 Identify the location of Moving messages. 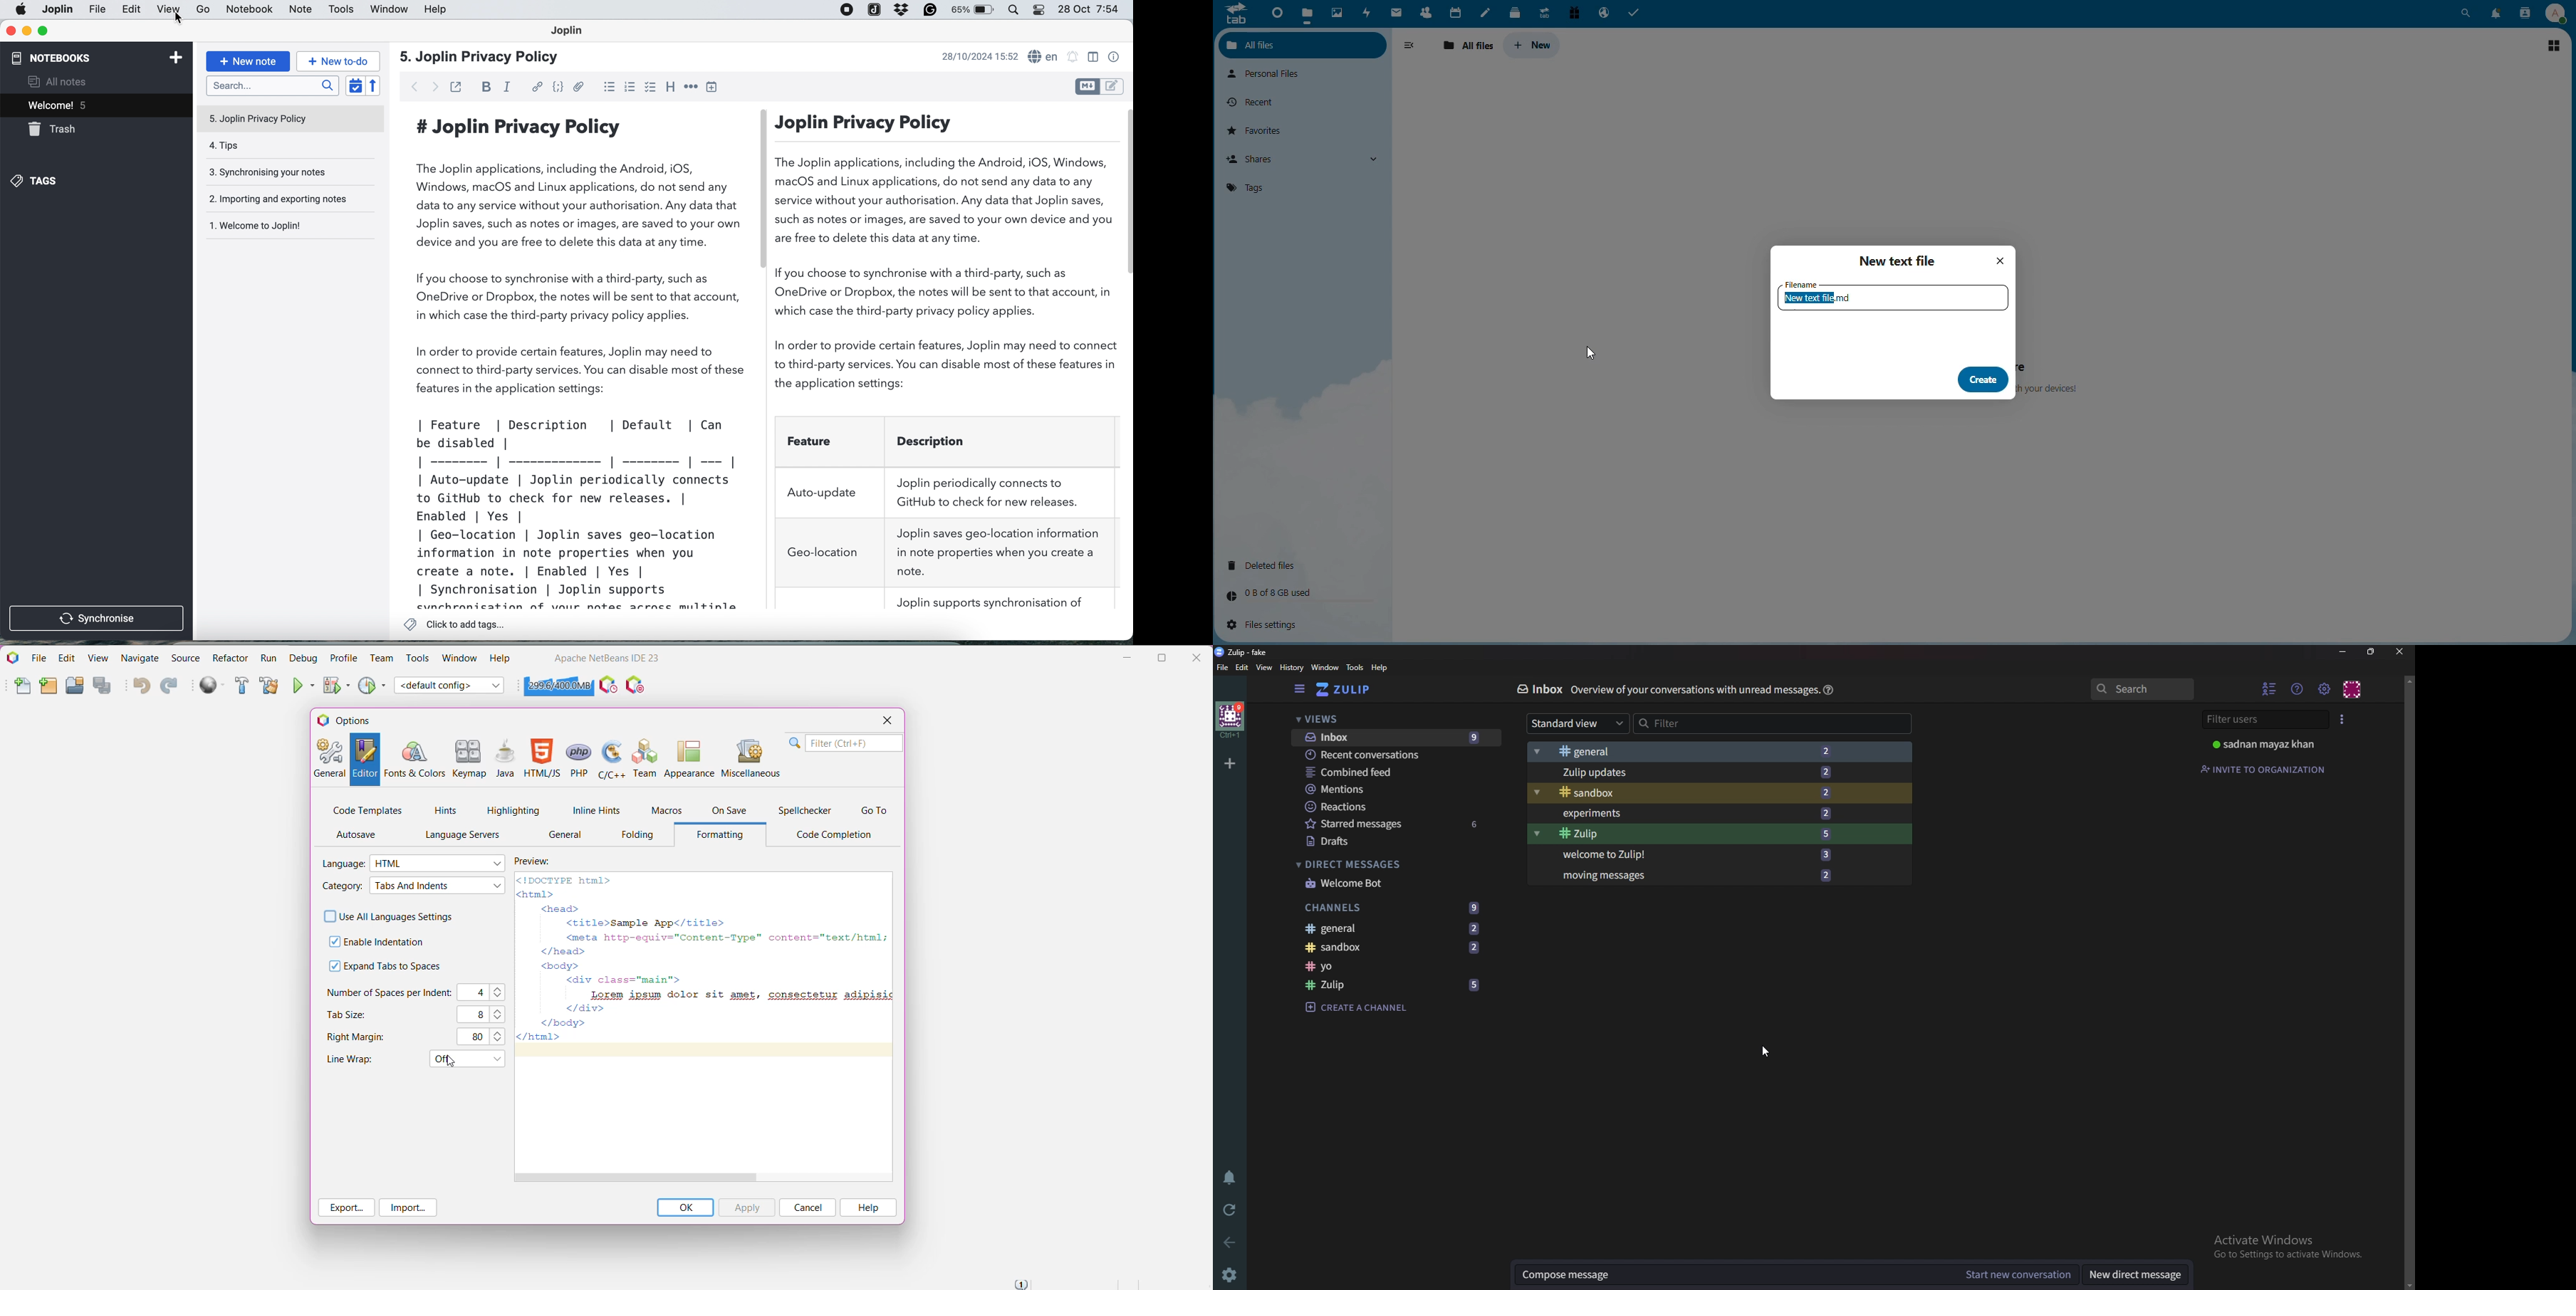
(1705, 874).